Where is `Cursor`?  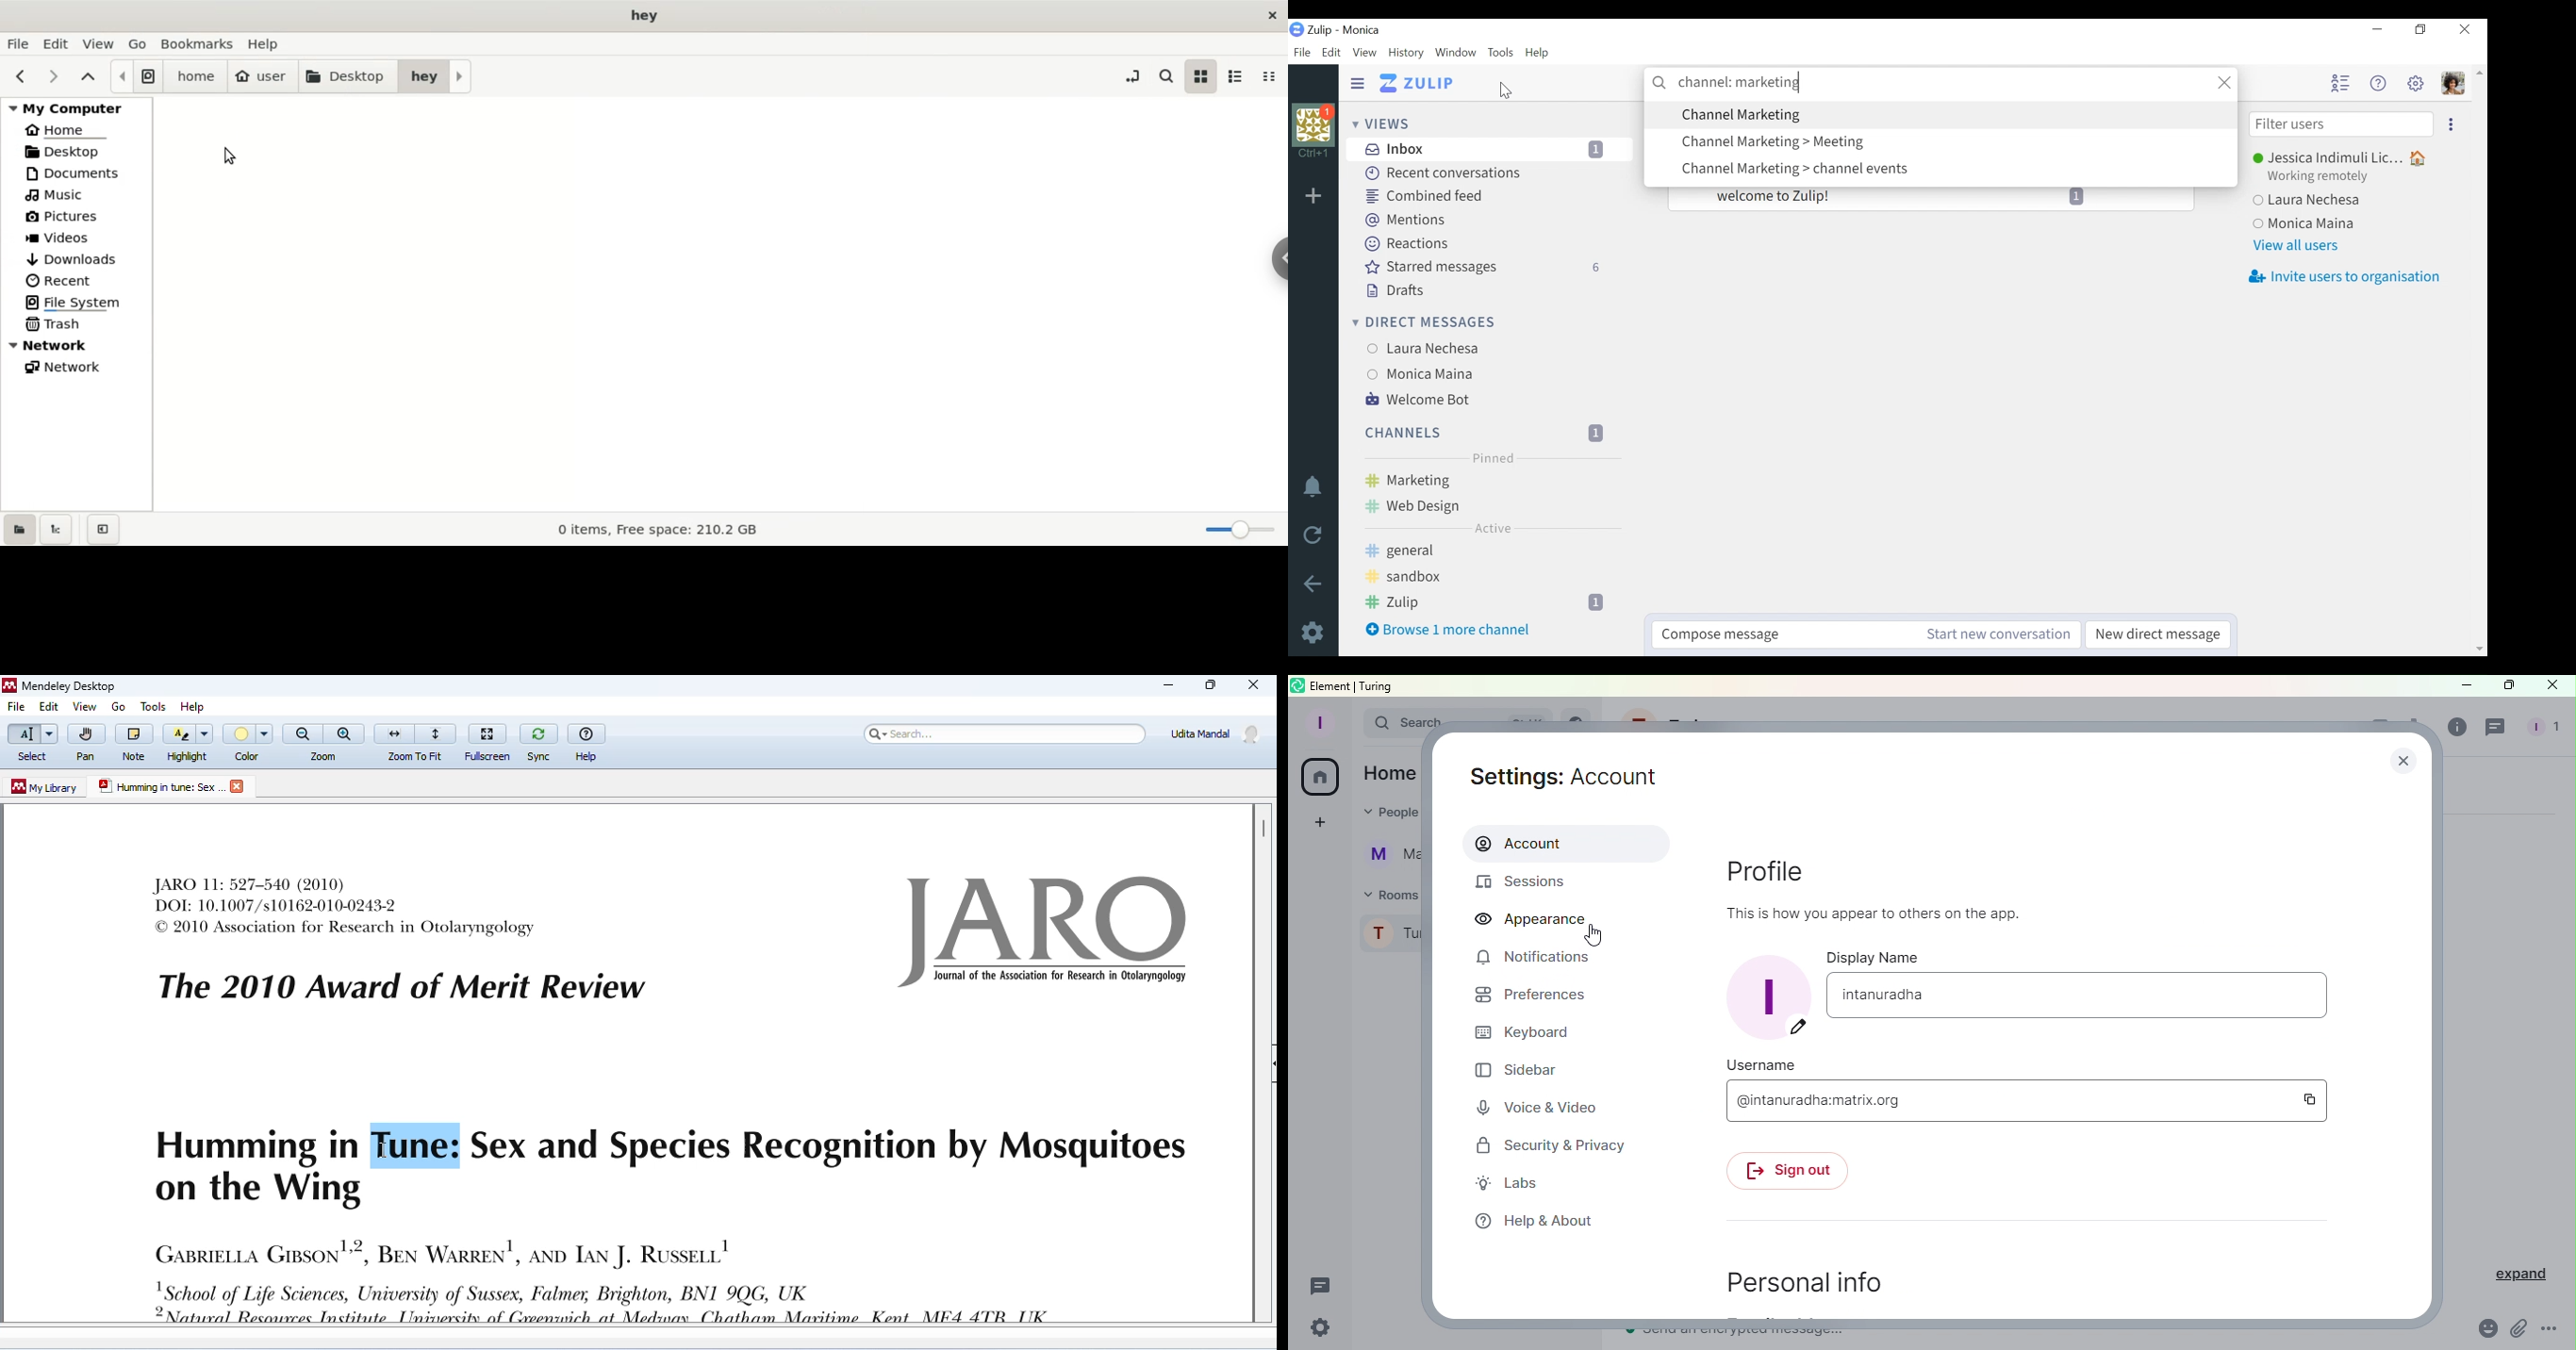
Cursor is located at coordinates (1505, 91).